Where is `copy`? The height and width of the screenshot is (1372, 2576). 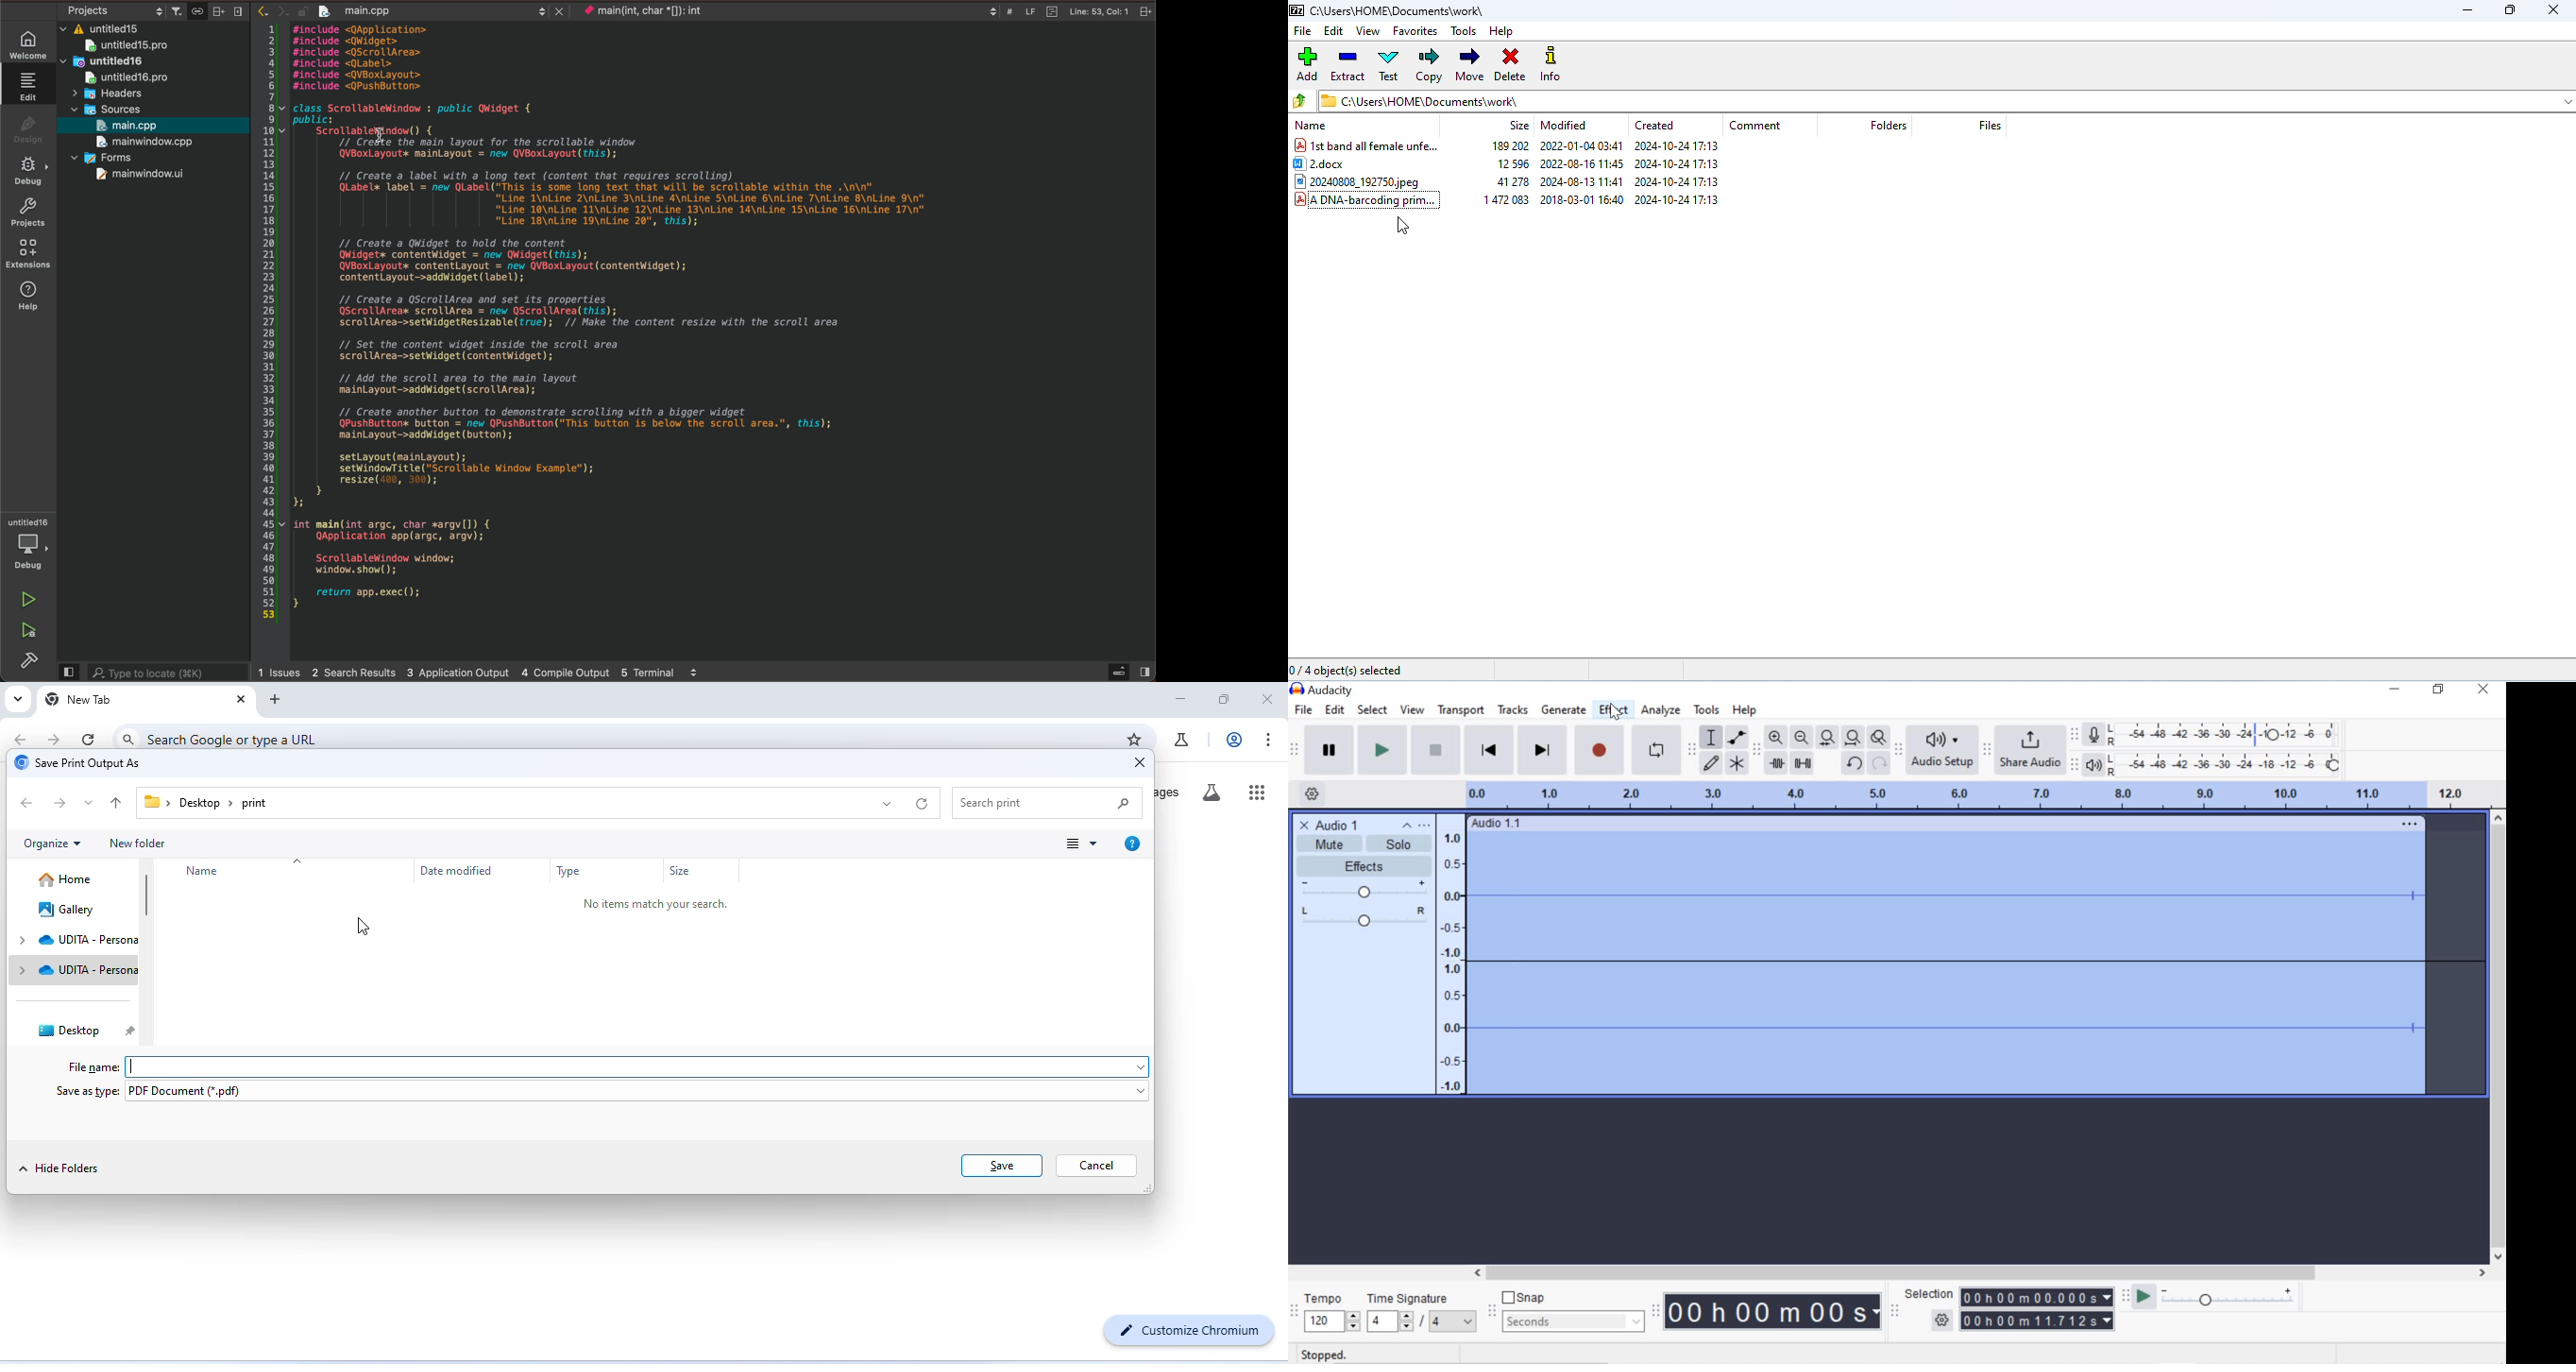 copy is located at coordinates (1431, 65).